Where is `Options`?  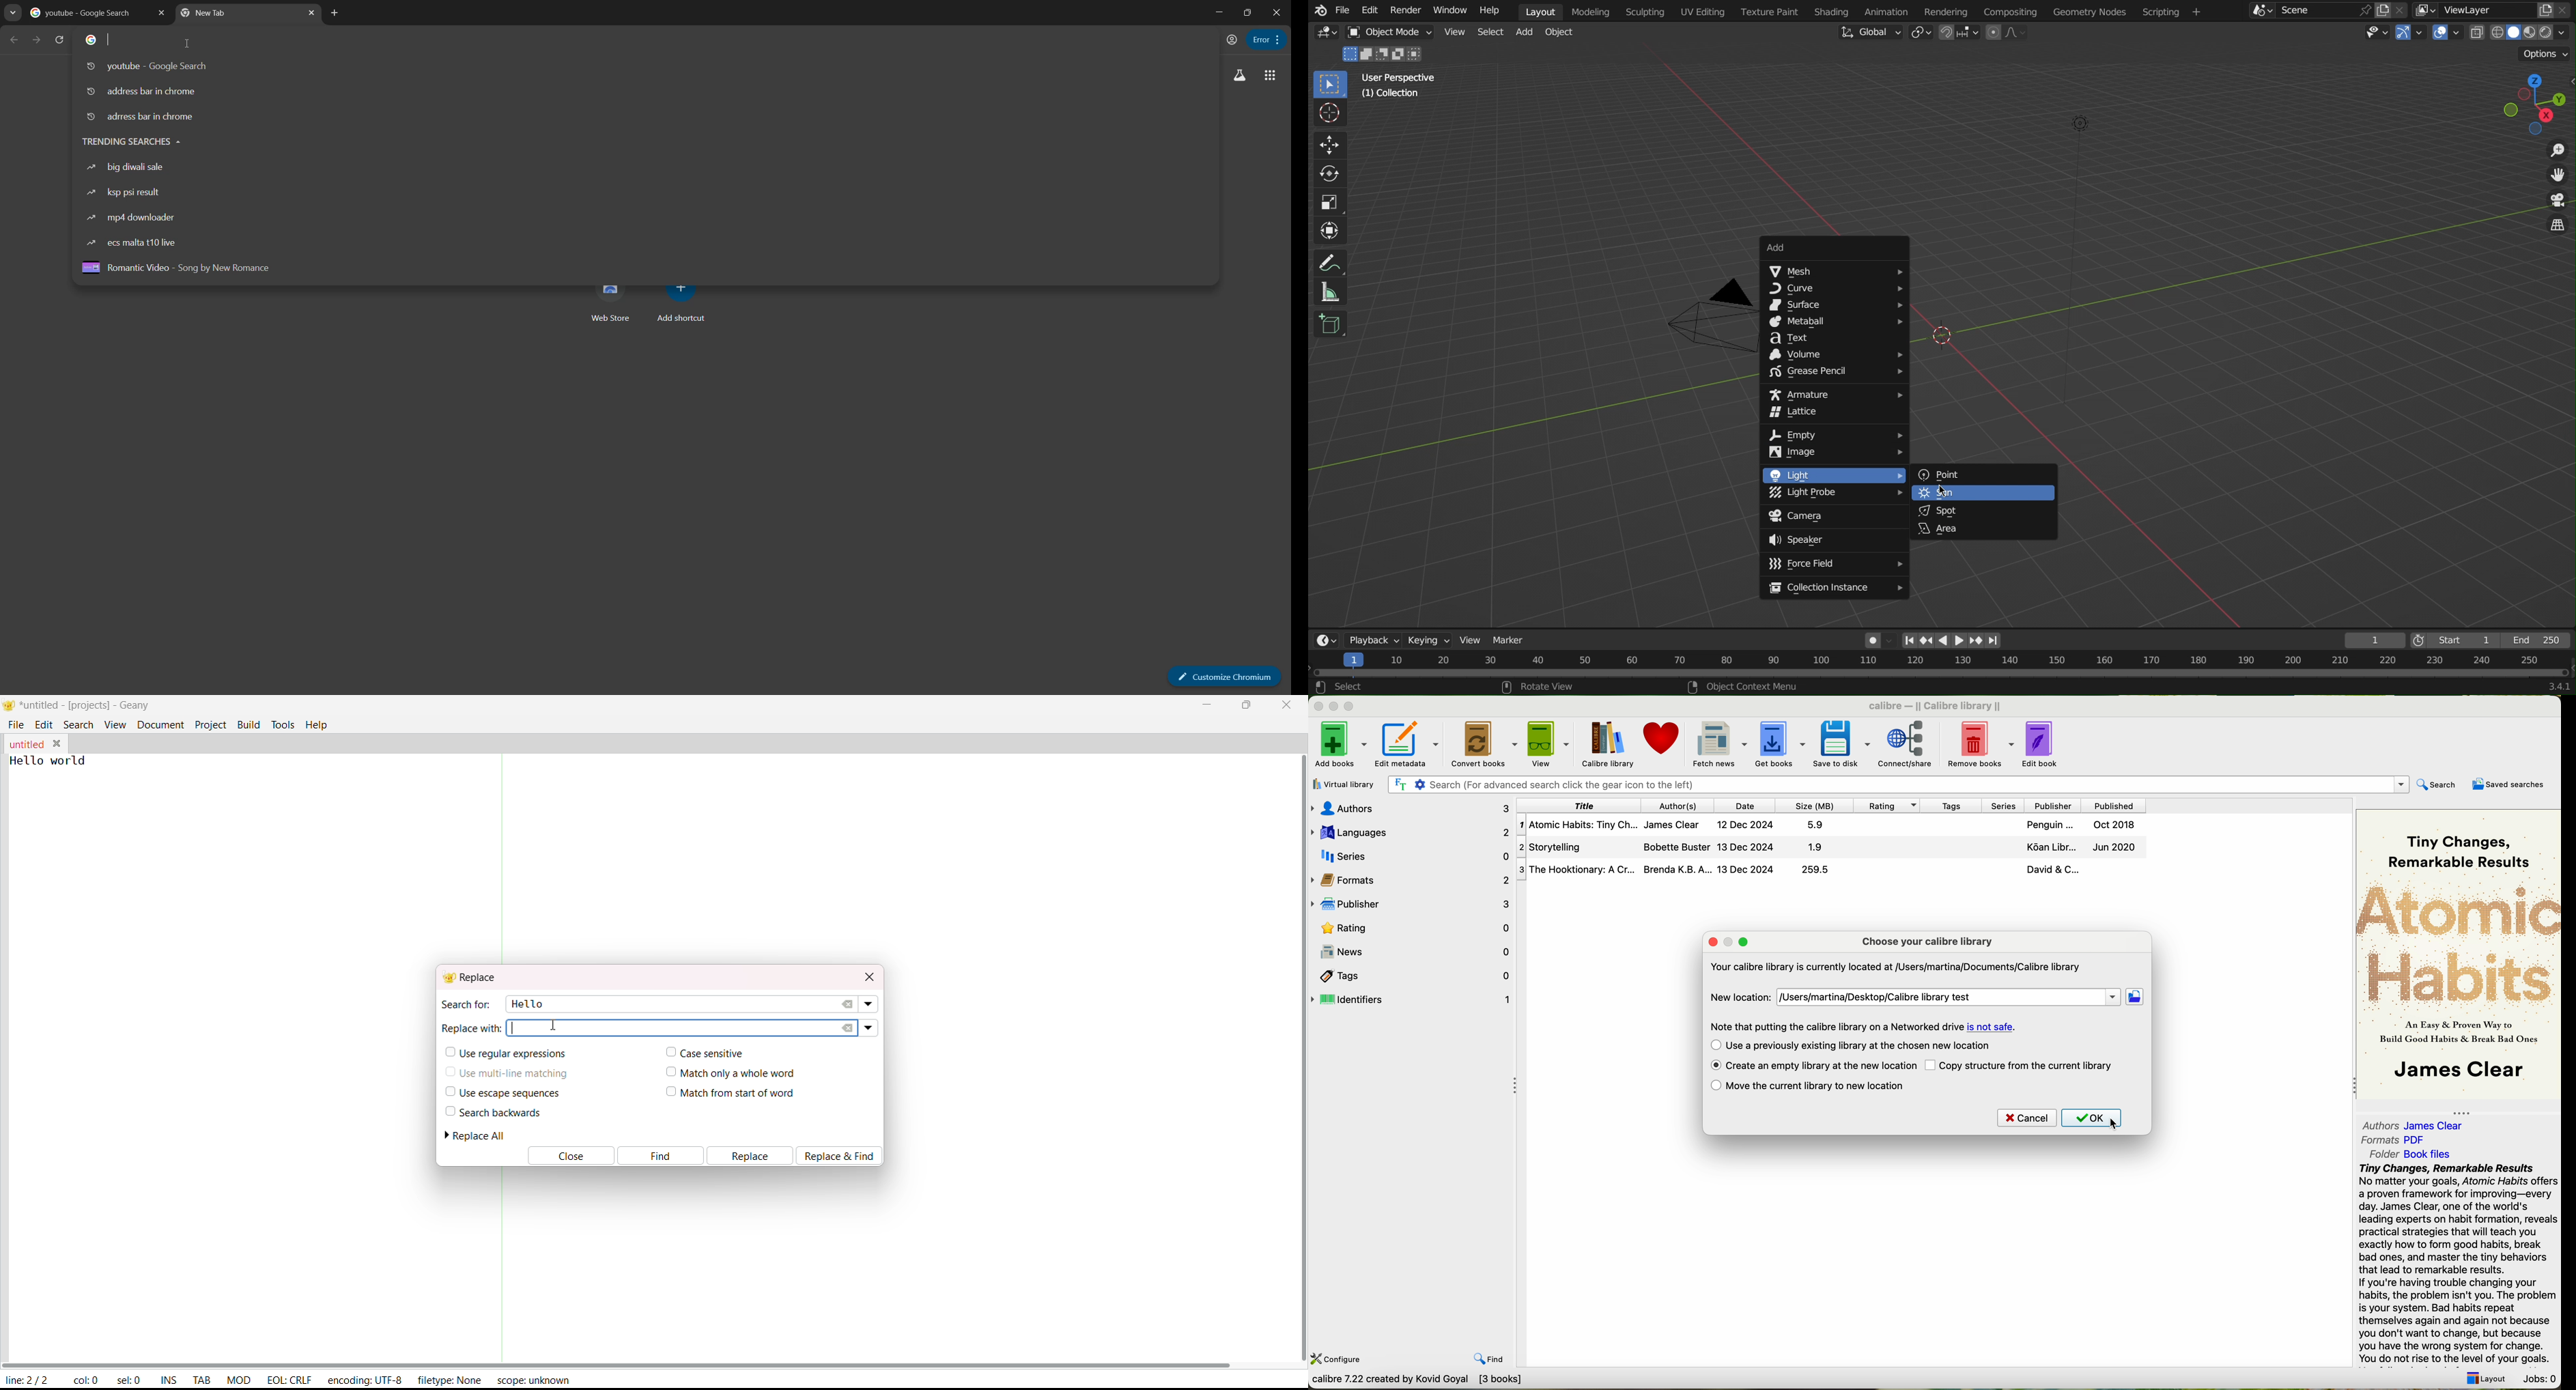
Options is located at coordinates (2547, 54).